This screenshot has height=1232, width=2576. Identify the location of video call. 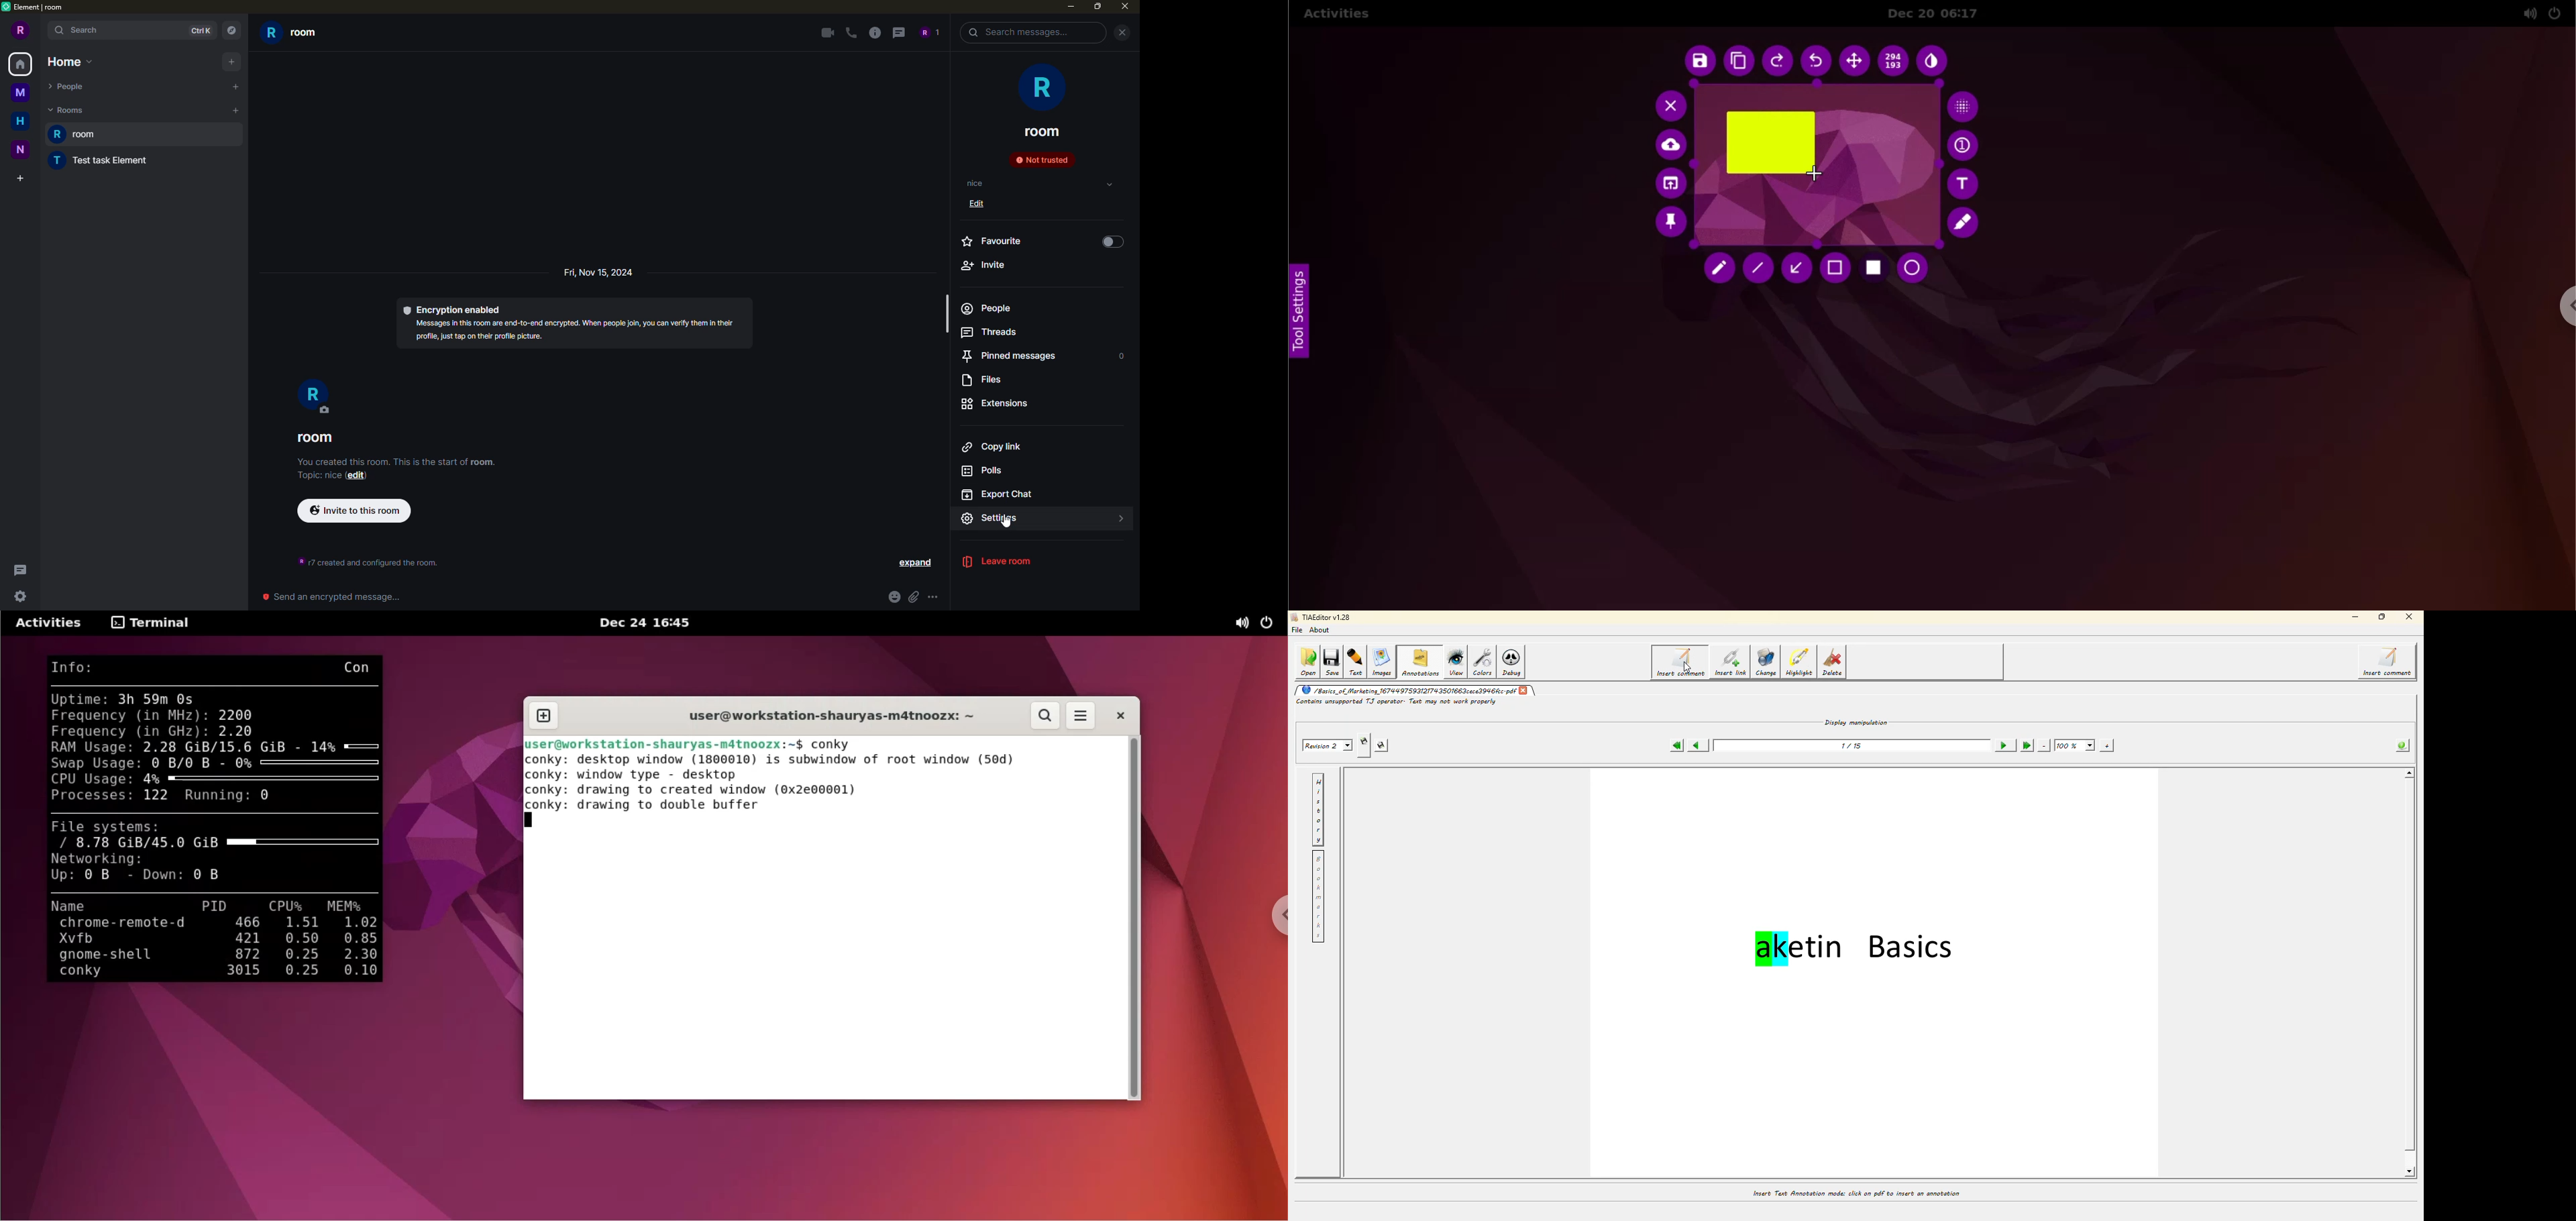
(825, 33).